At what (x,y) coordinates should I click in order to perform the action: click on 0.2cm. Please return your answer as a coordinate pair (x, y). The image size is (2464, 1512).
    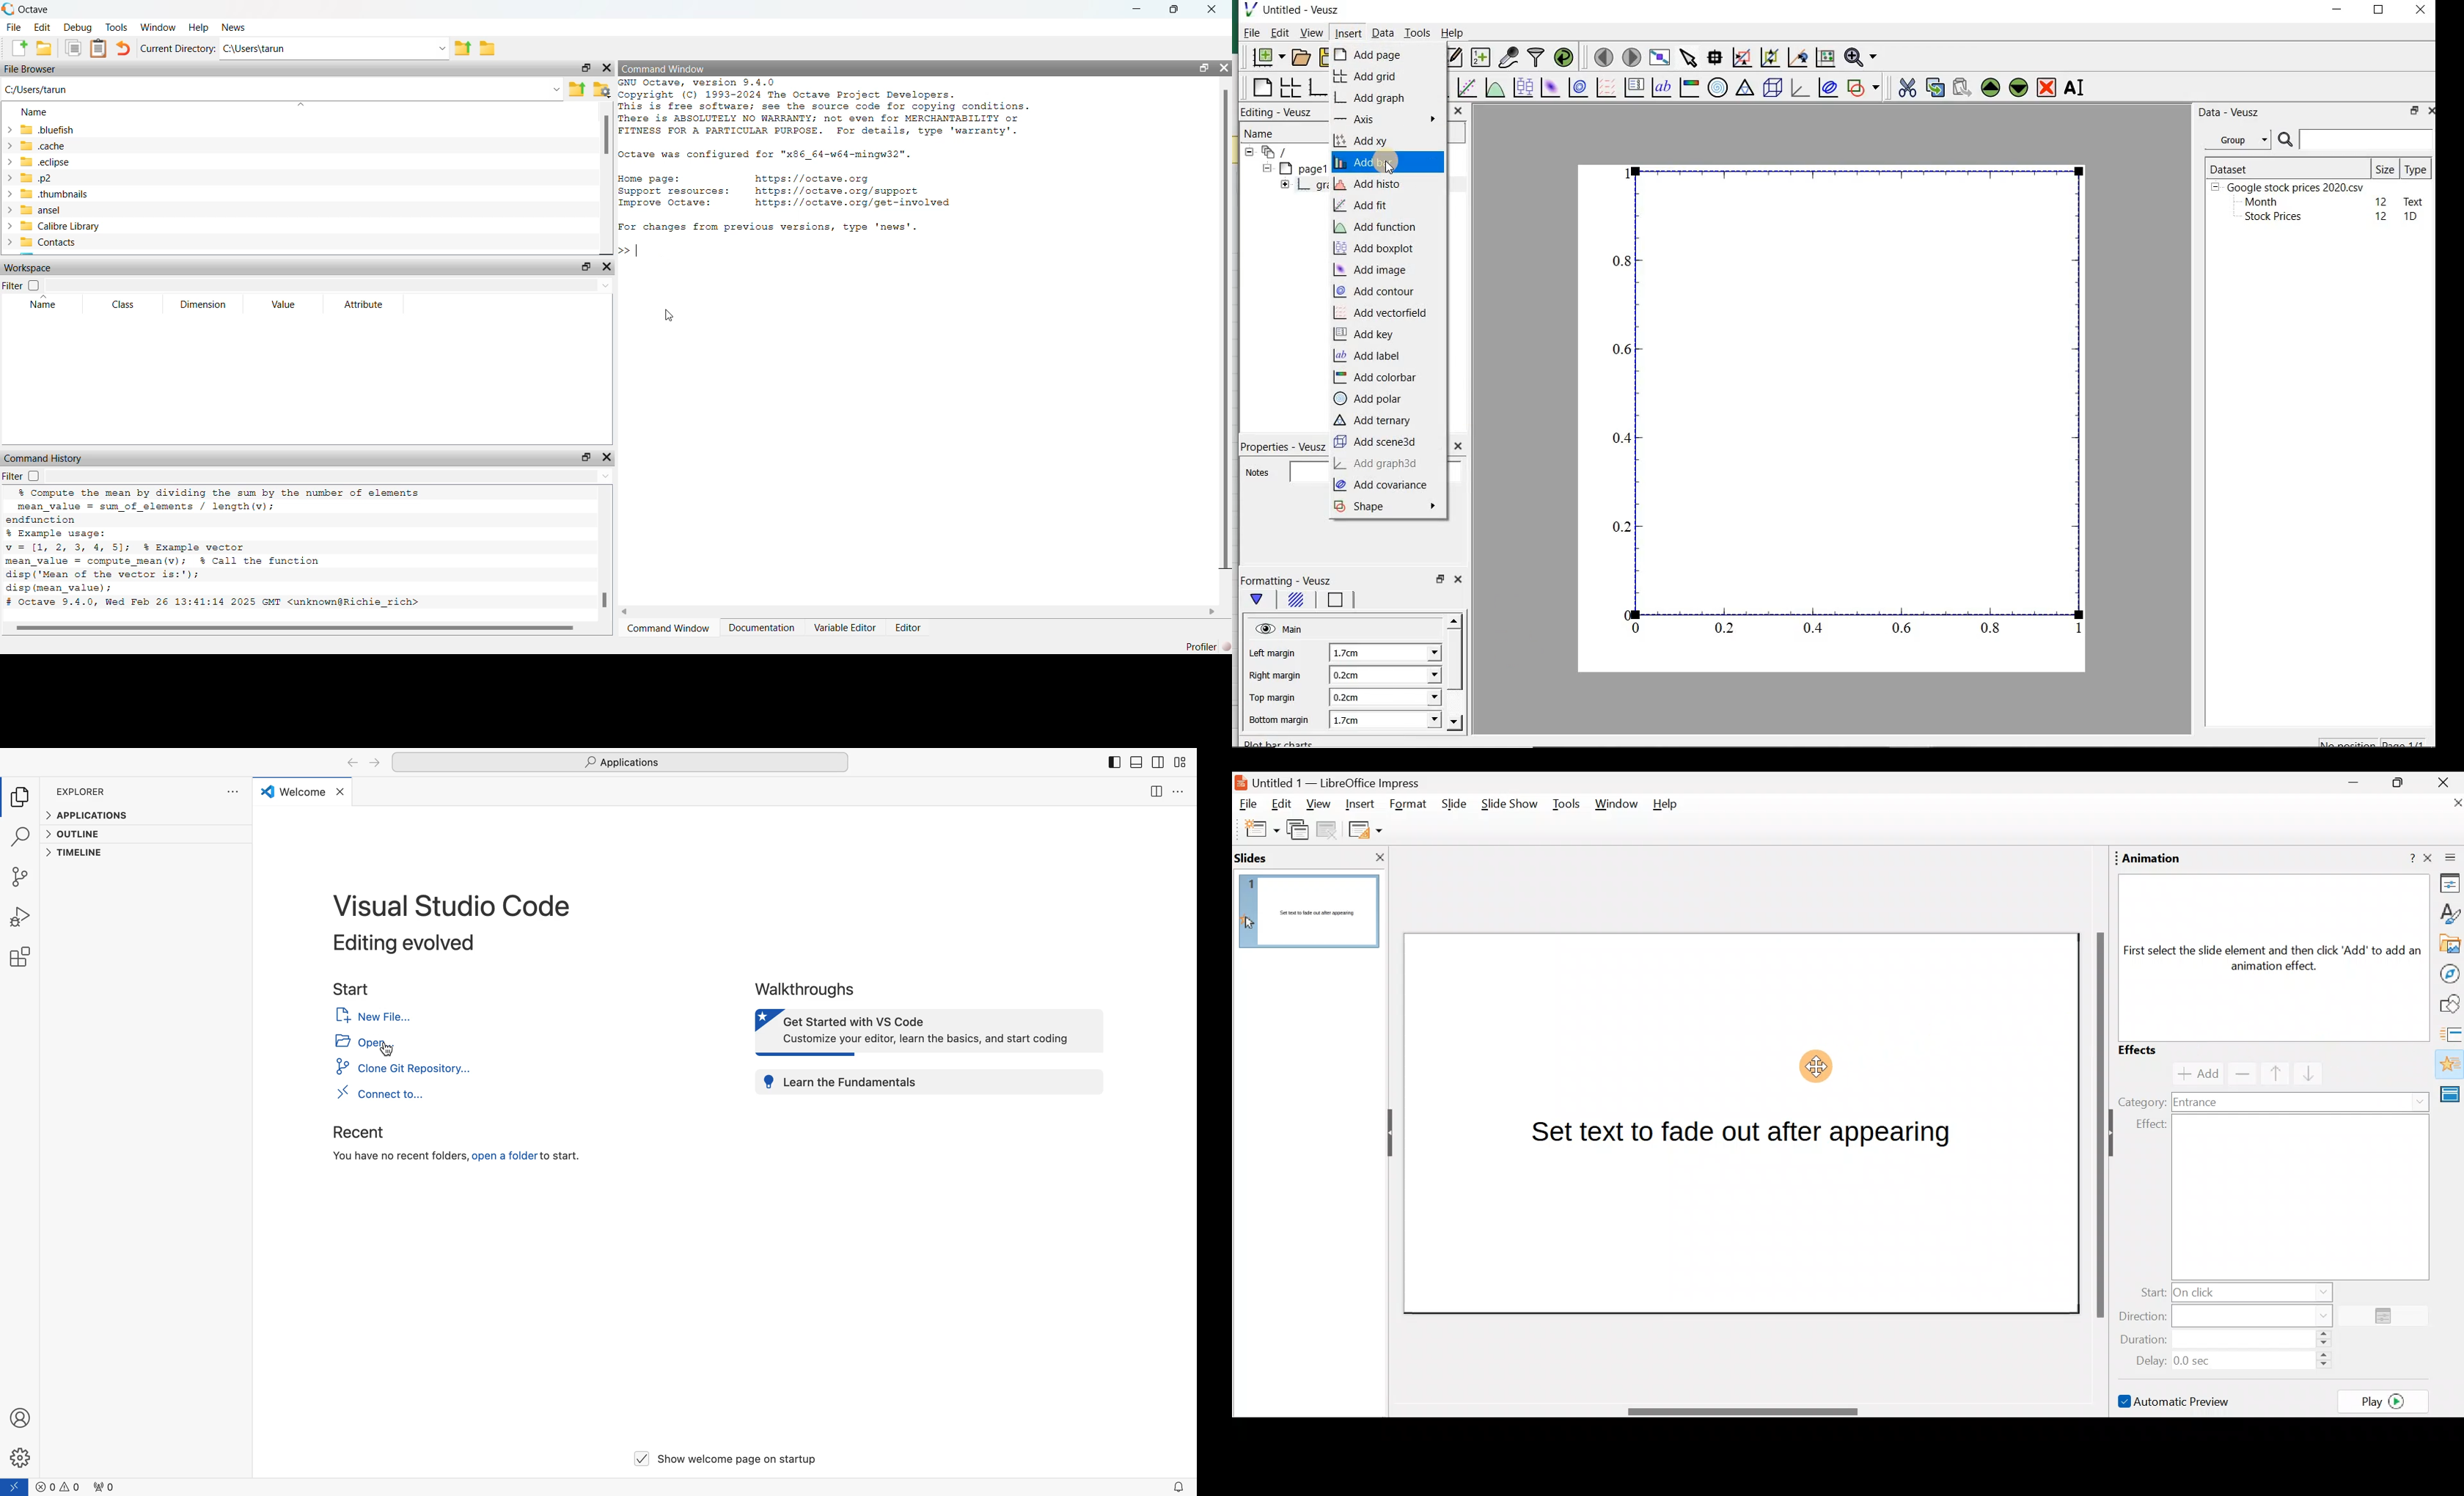
    Looking at the image, I should click on (1383, 698).